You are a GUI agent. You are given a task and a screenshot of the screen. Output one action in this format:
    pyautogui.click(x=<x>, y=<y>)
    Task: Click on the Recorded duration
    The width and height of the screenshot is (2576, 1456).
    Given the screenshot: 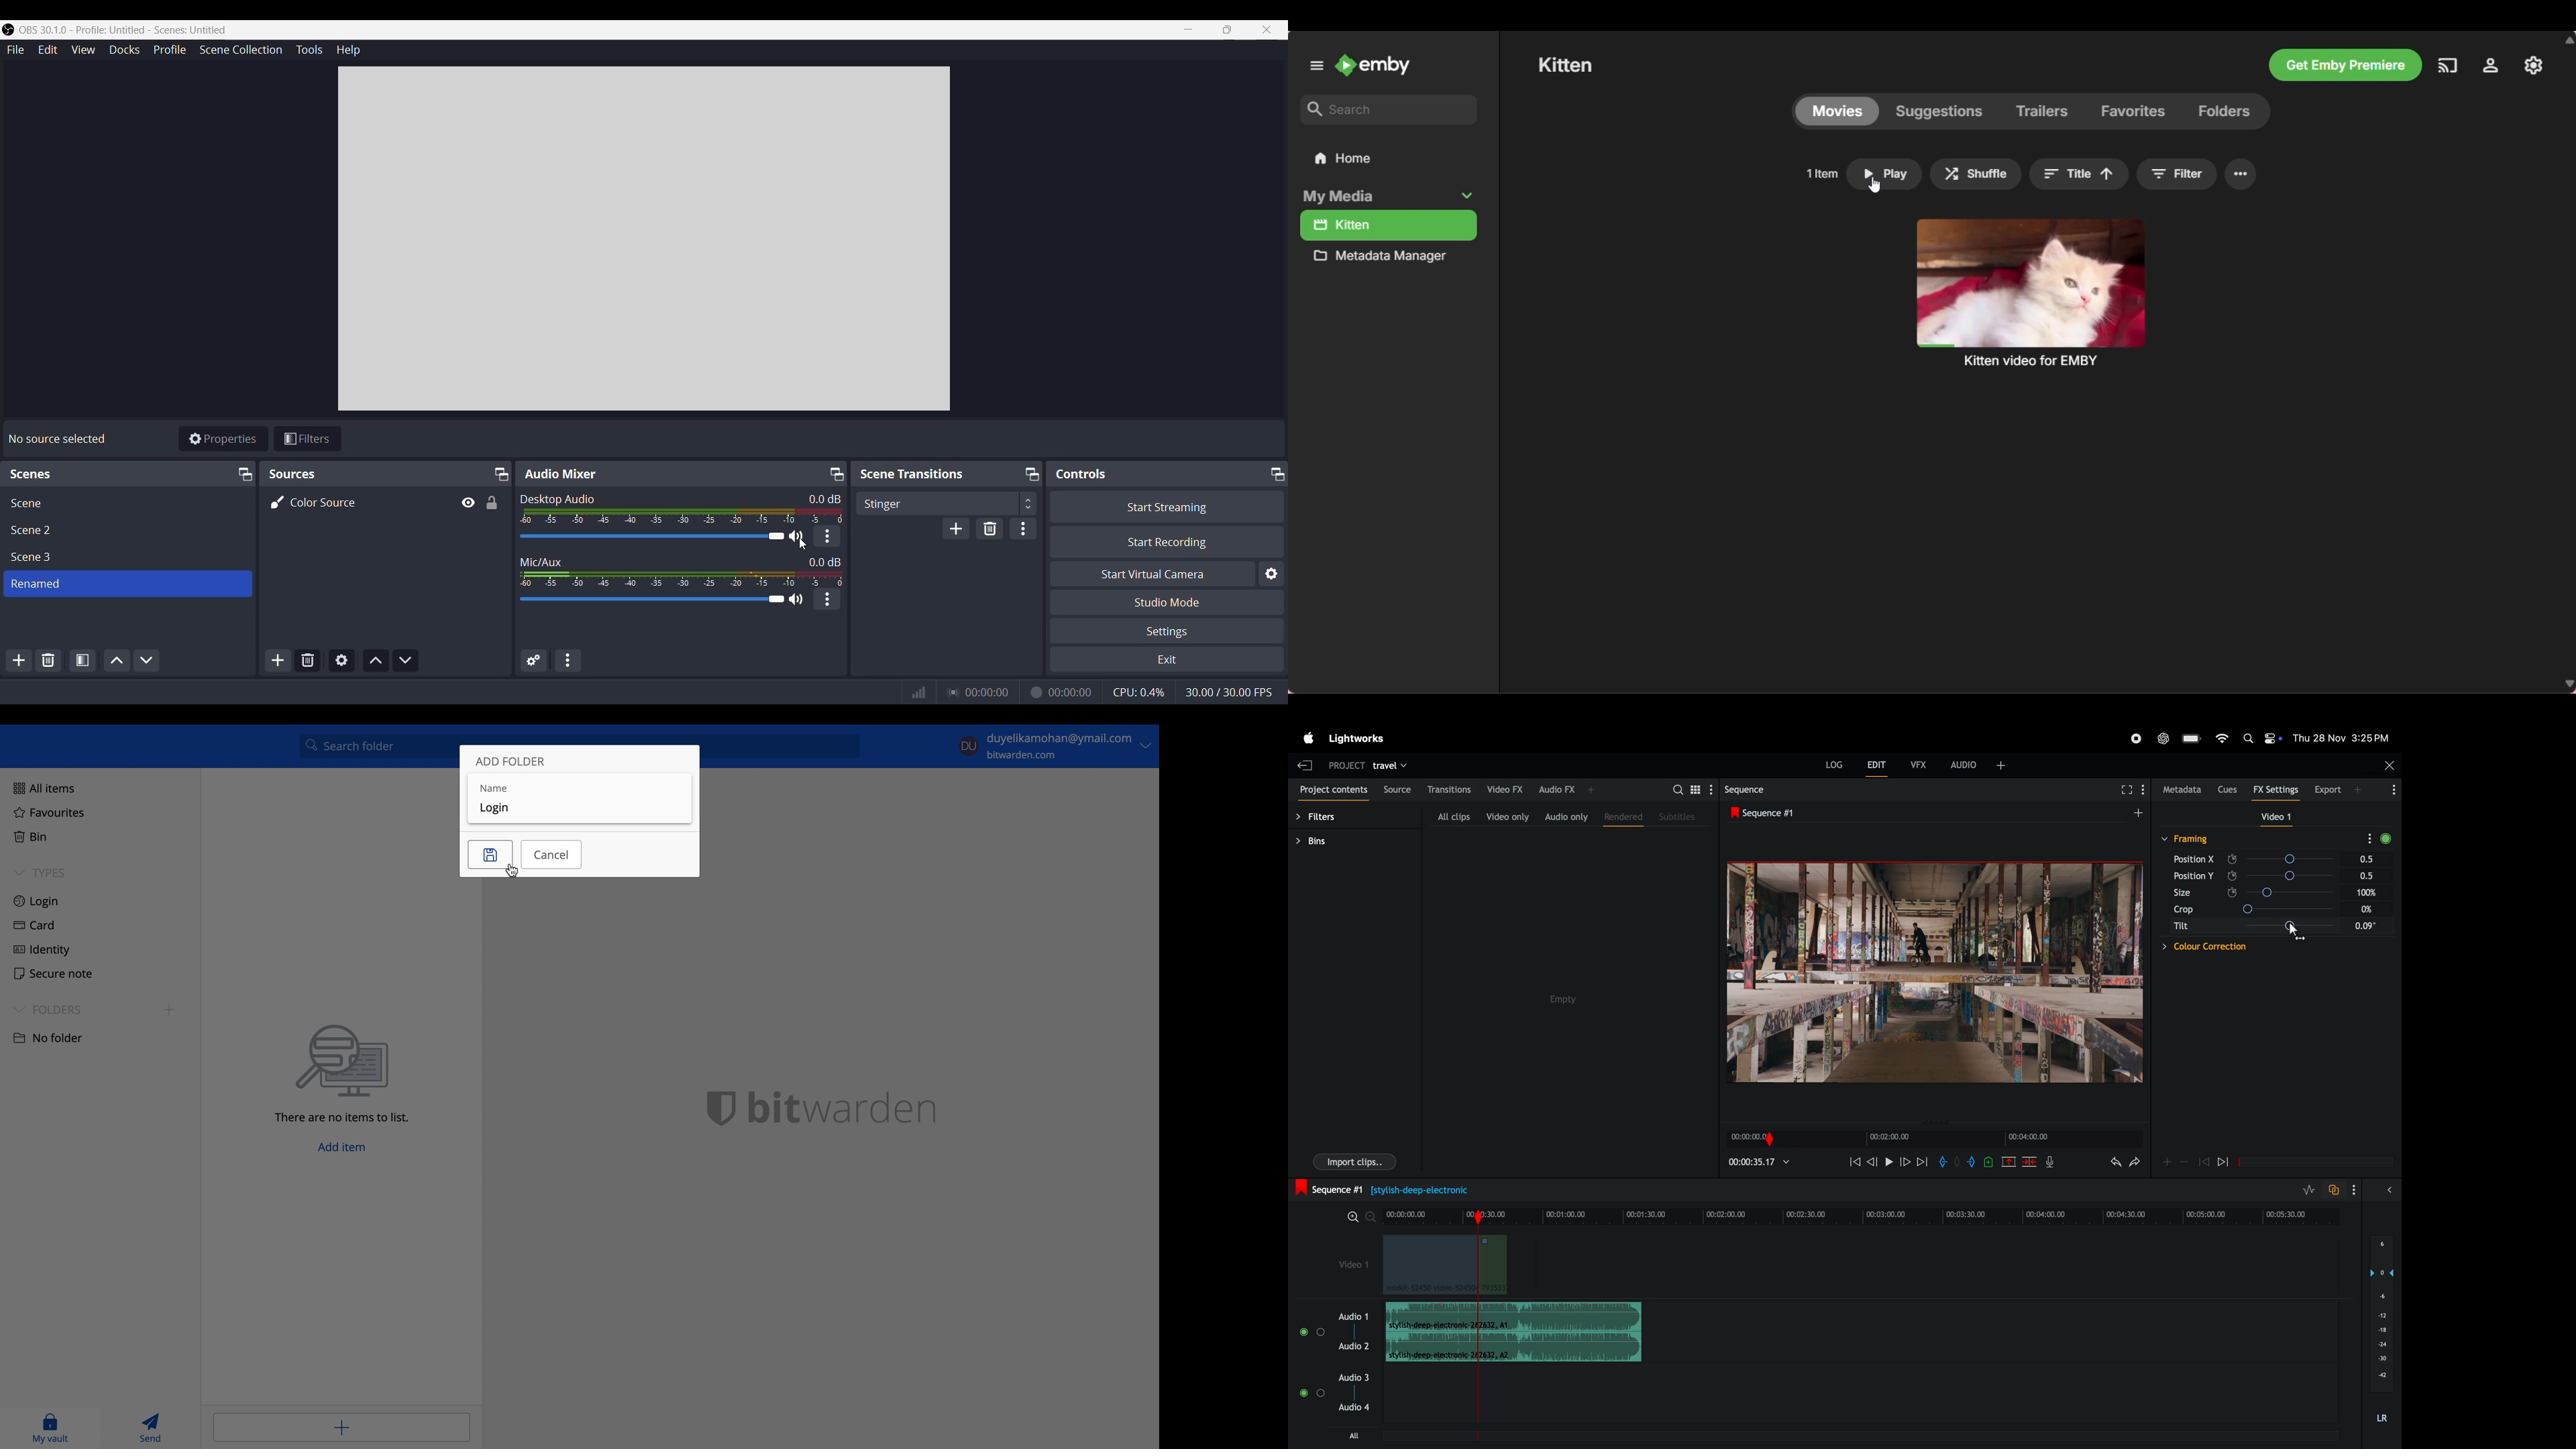 What is the action you would take?
    pyautogui.click(x=1060, y=692)
    